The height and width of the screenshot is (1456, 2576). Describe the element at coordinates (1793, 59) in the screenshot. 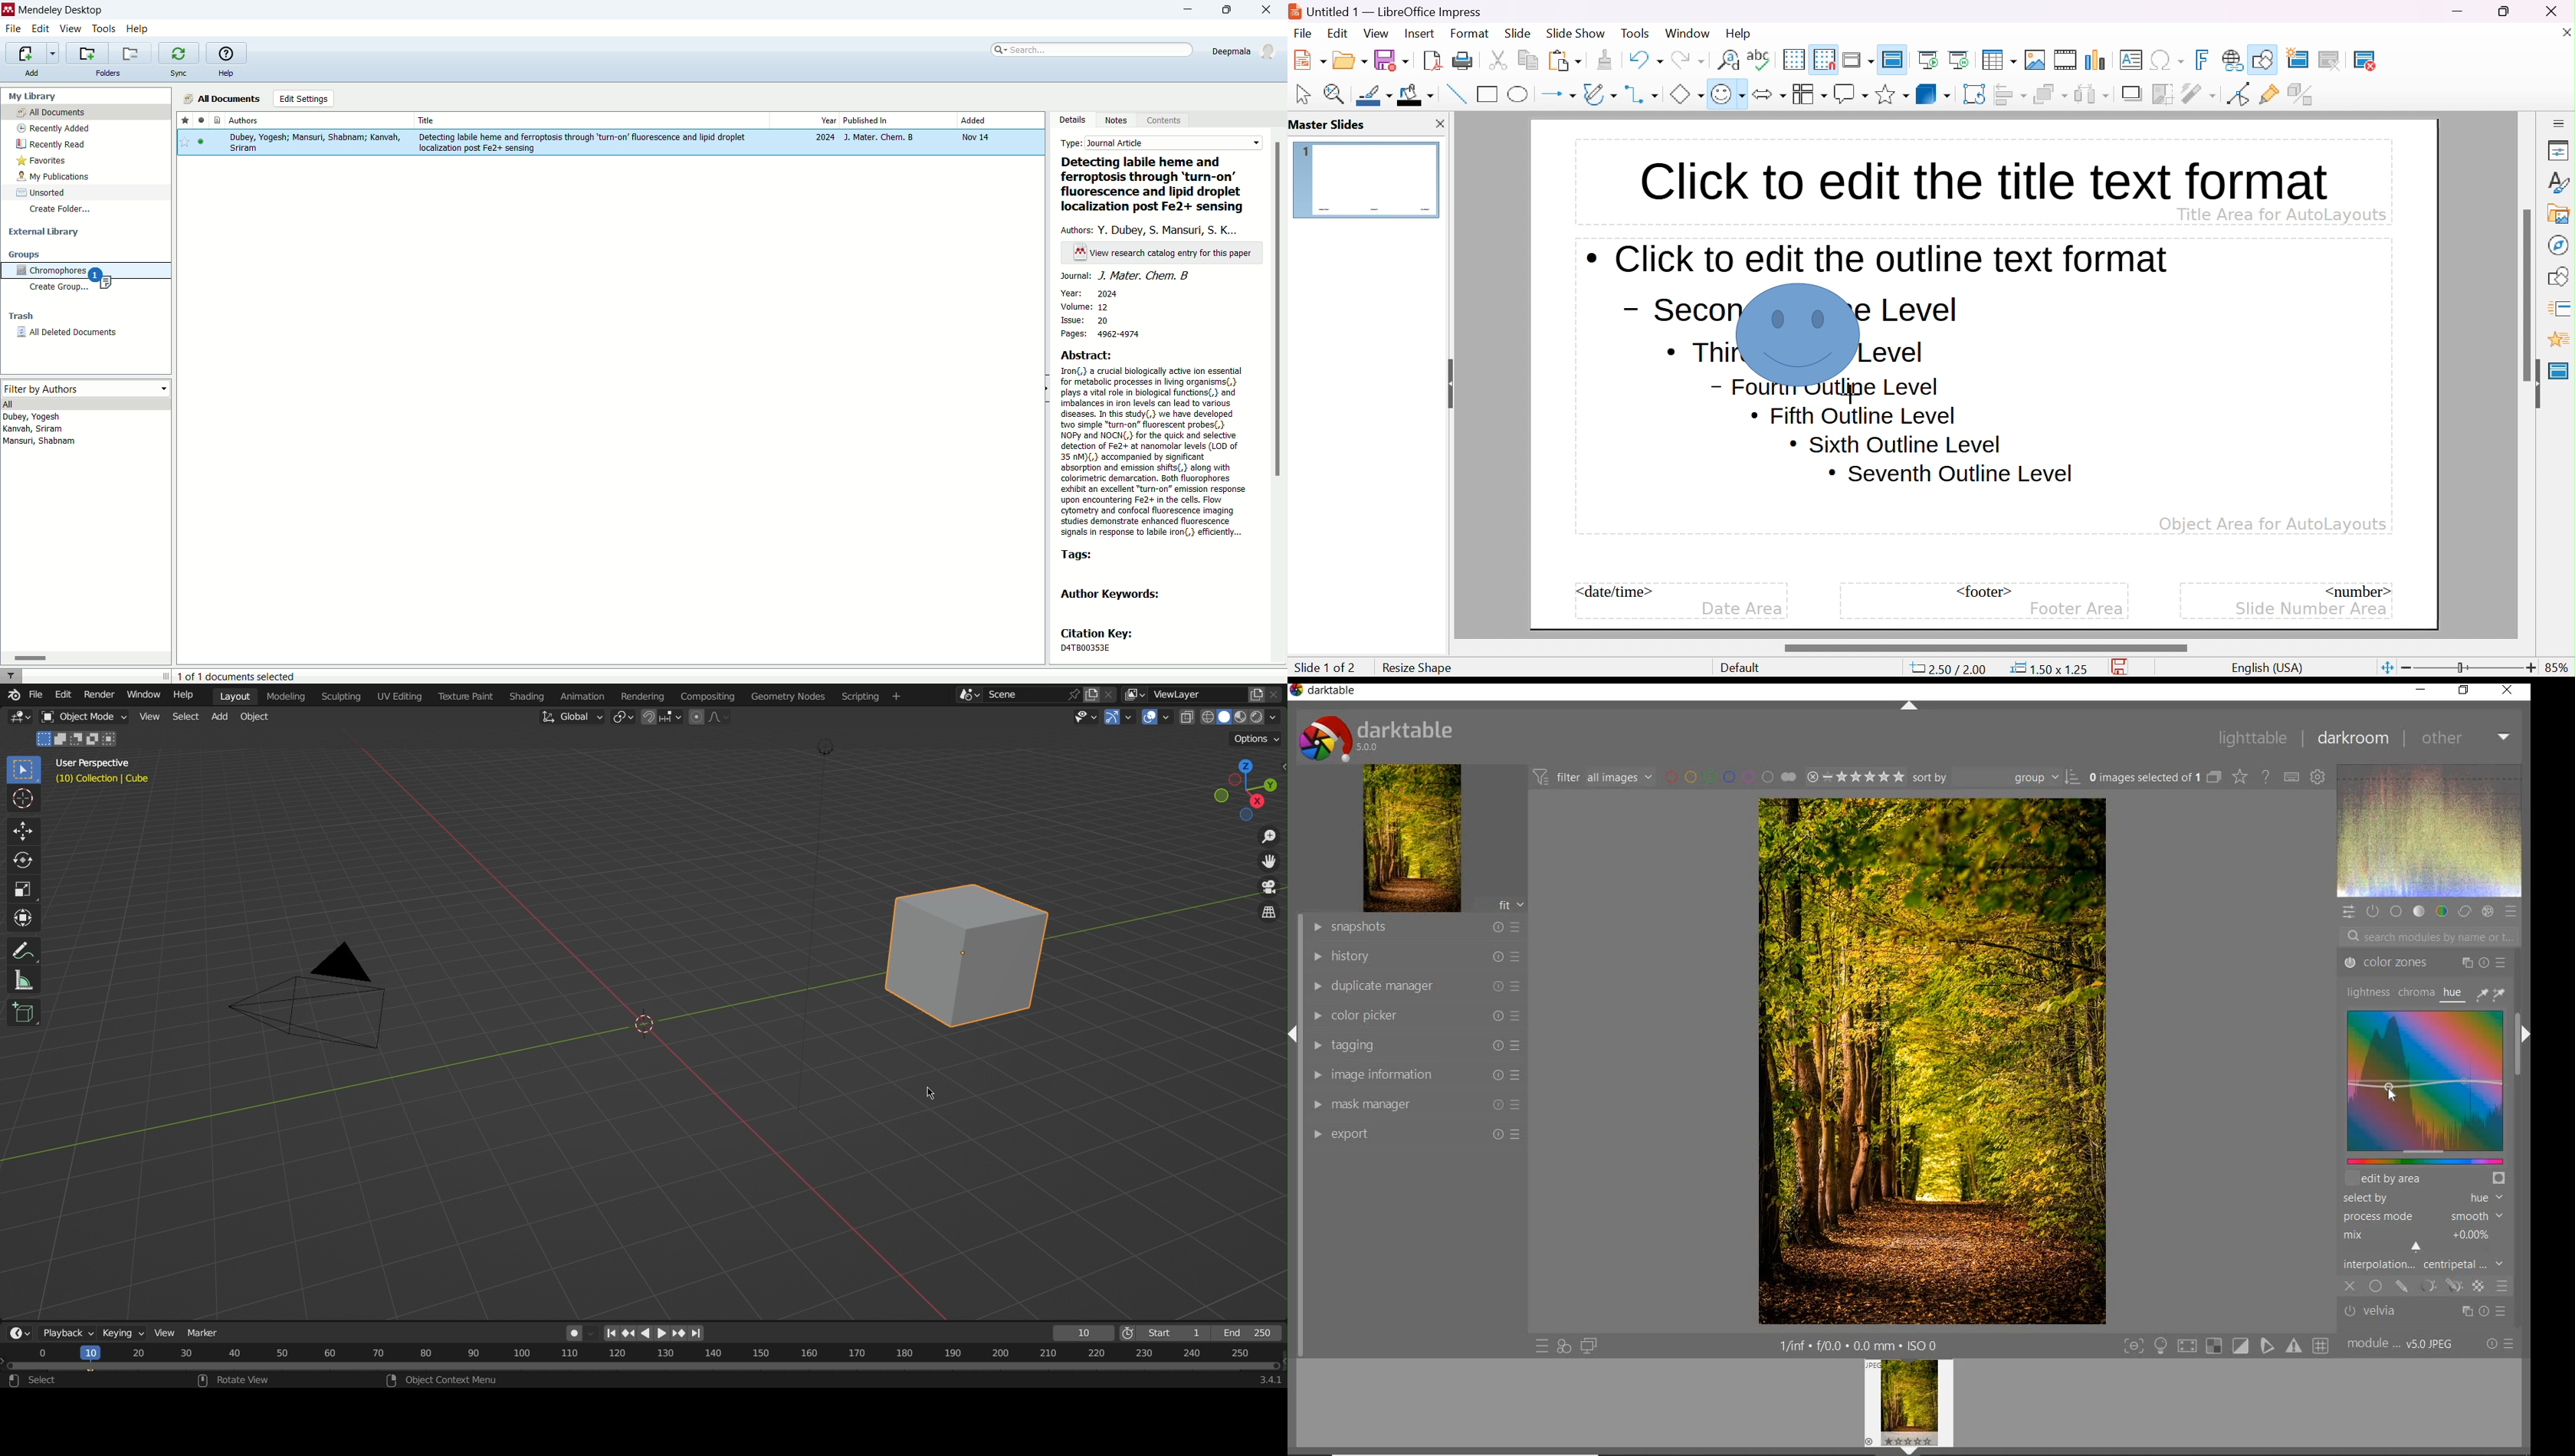

I see `display grid` at that location.